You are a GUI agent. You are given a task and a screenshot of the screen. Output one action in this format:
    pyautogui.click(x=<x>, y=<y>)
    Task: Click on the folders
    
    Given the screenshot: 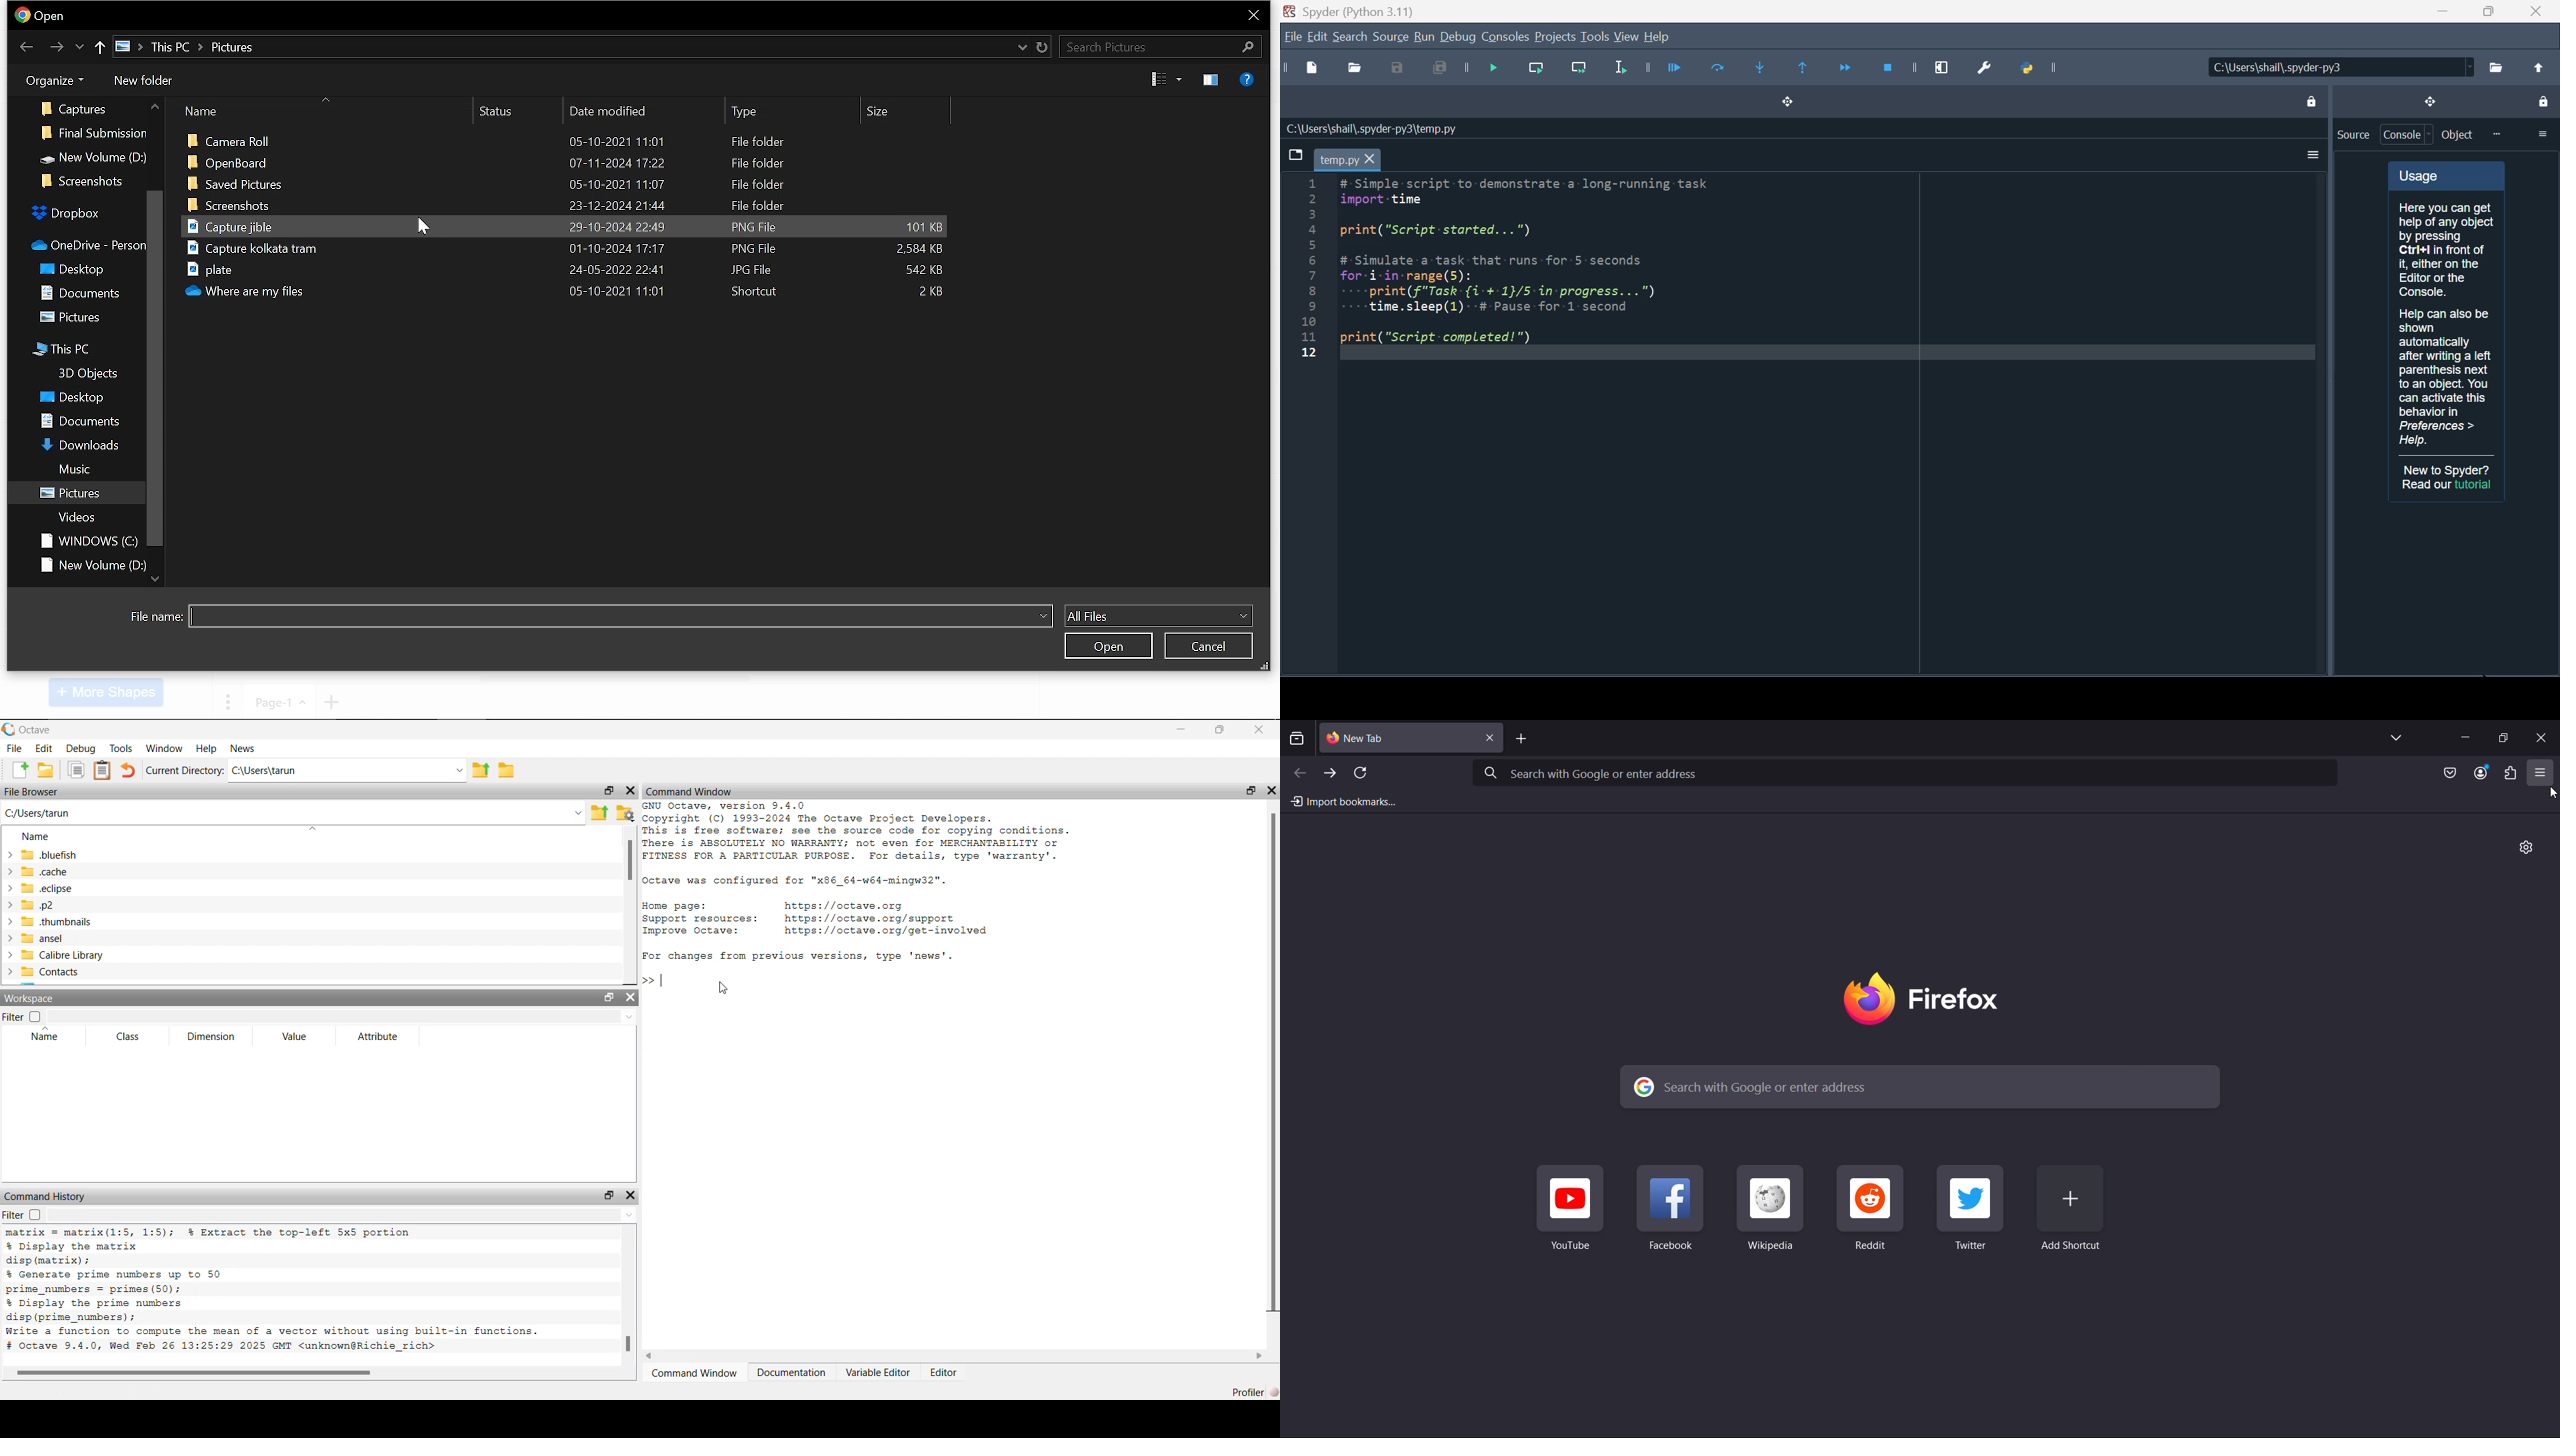 What is the action you would take?
    pyautogui.click(x=84, y=241)
    